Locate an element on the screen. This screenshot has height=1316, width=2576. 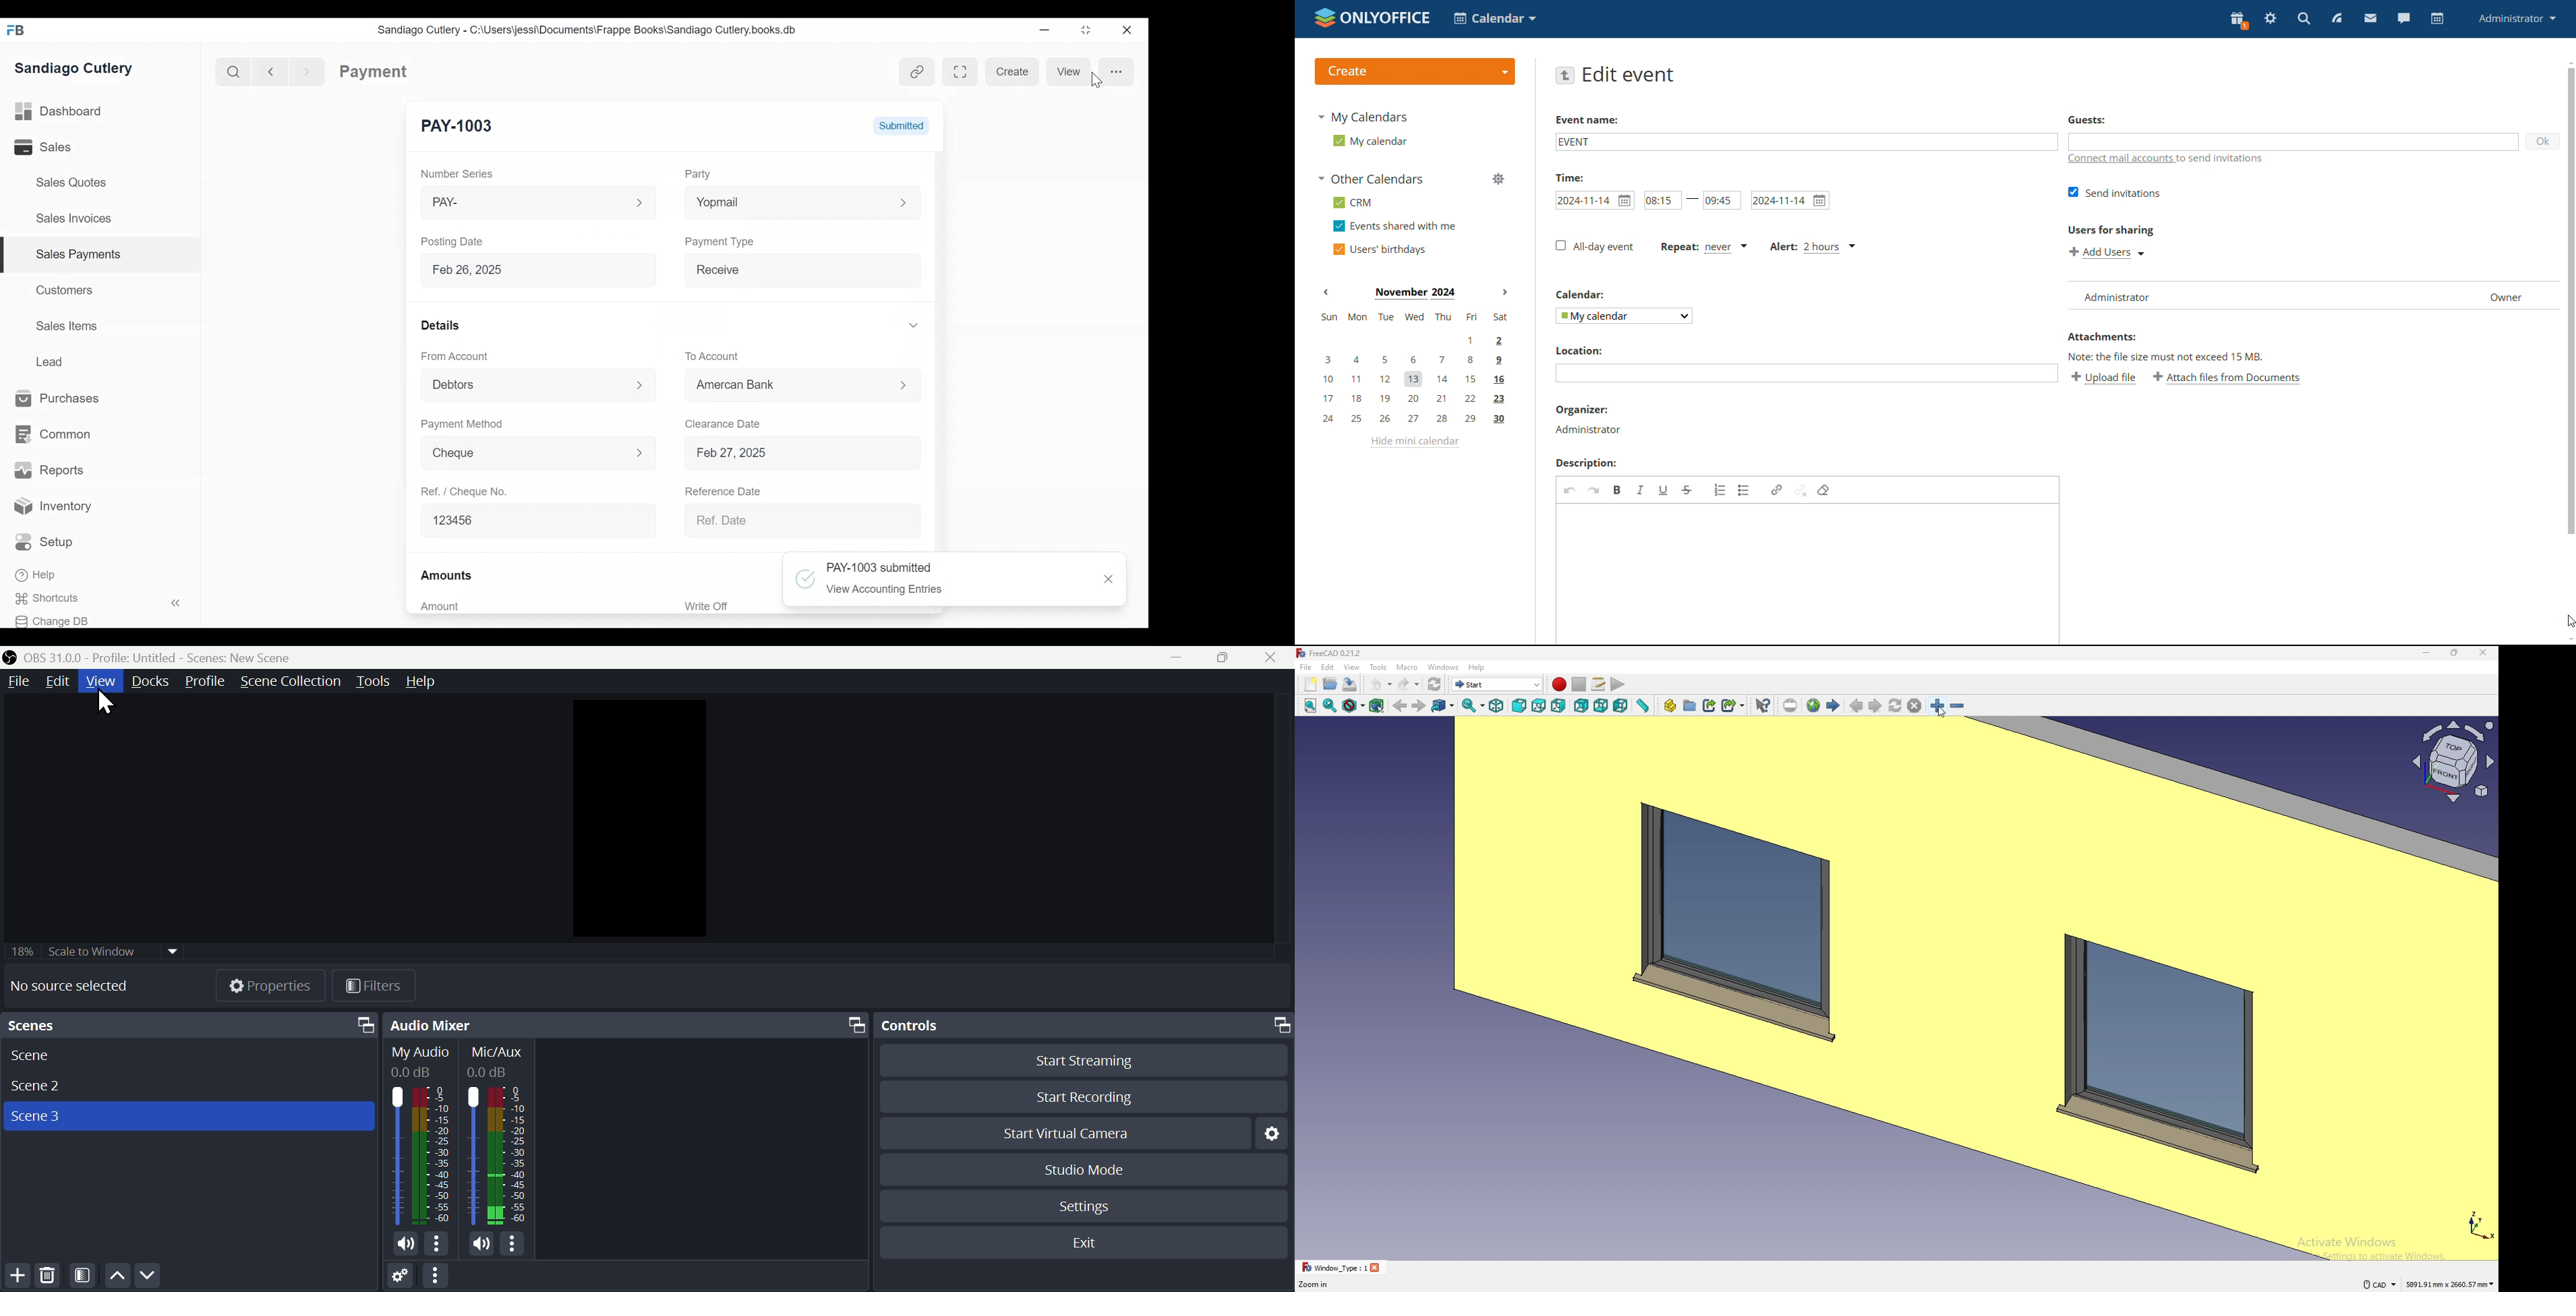
make link is located at coordinates (1710, 705).